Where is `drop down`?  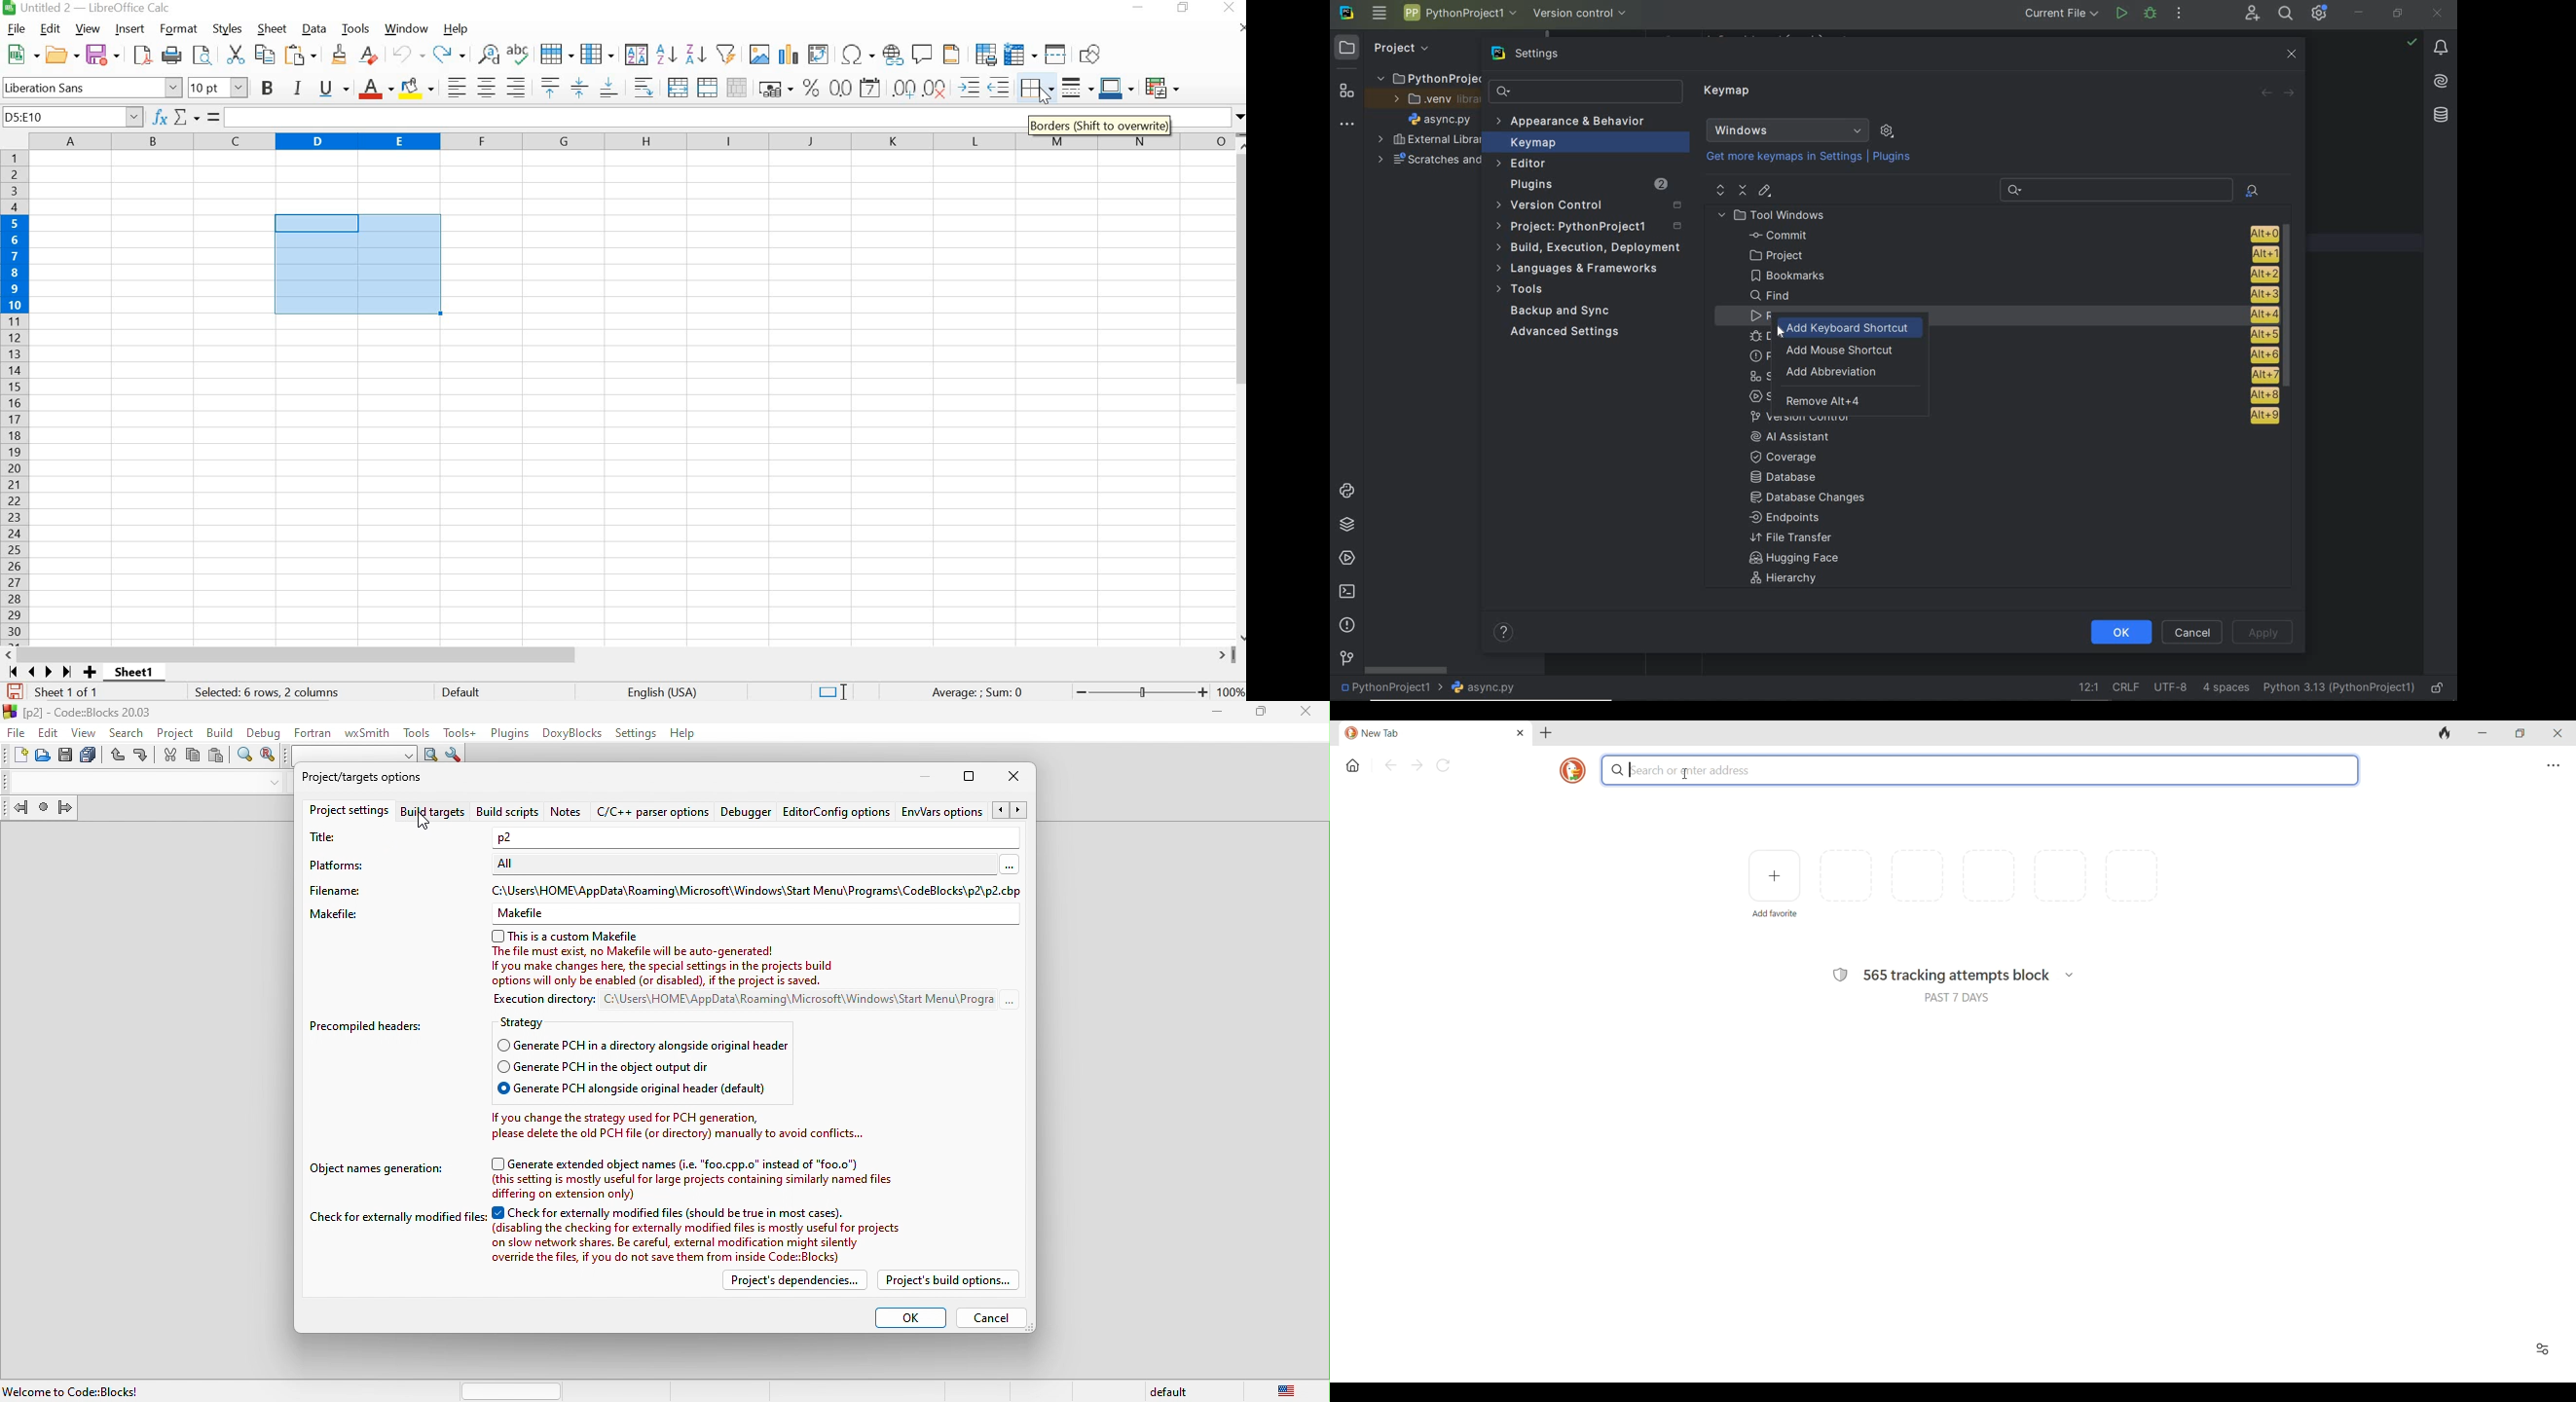
drop down is located at coordinates (271, 783).